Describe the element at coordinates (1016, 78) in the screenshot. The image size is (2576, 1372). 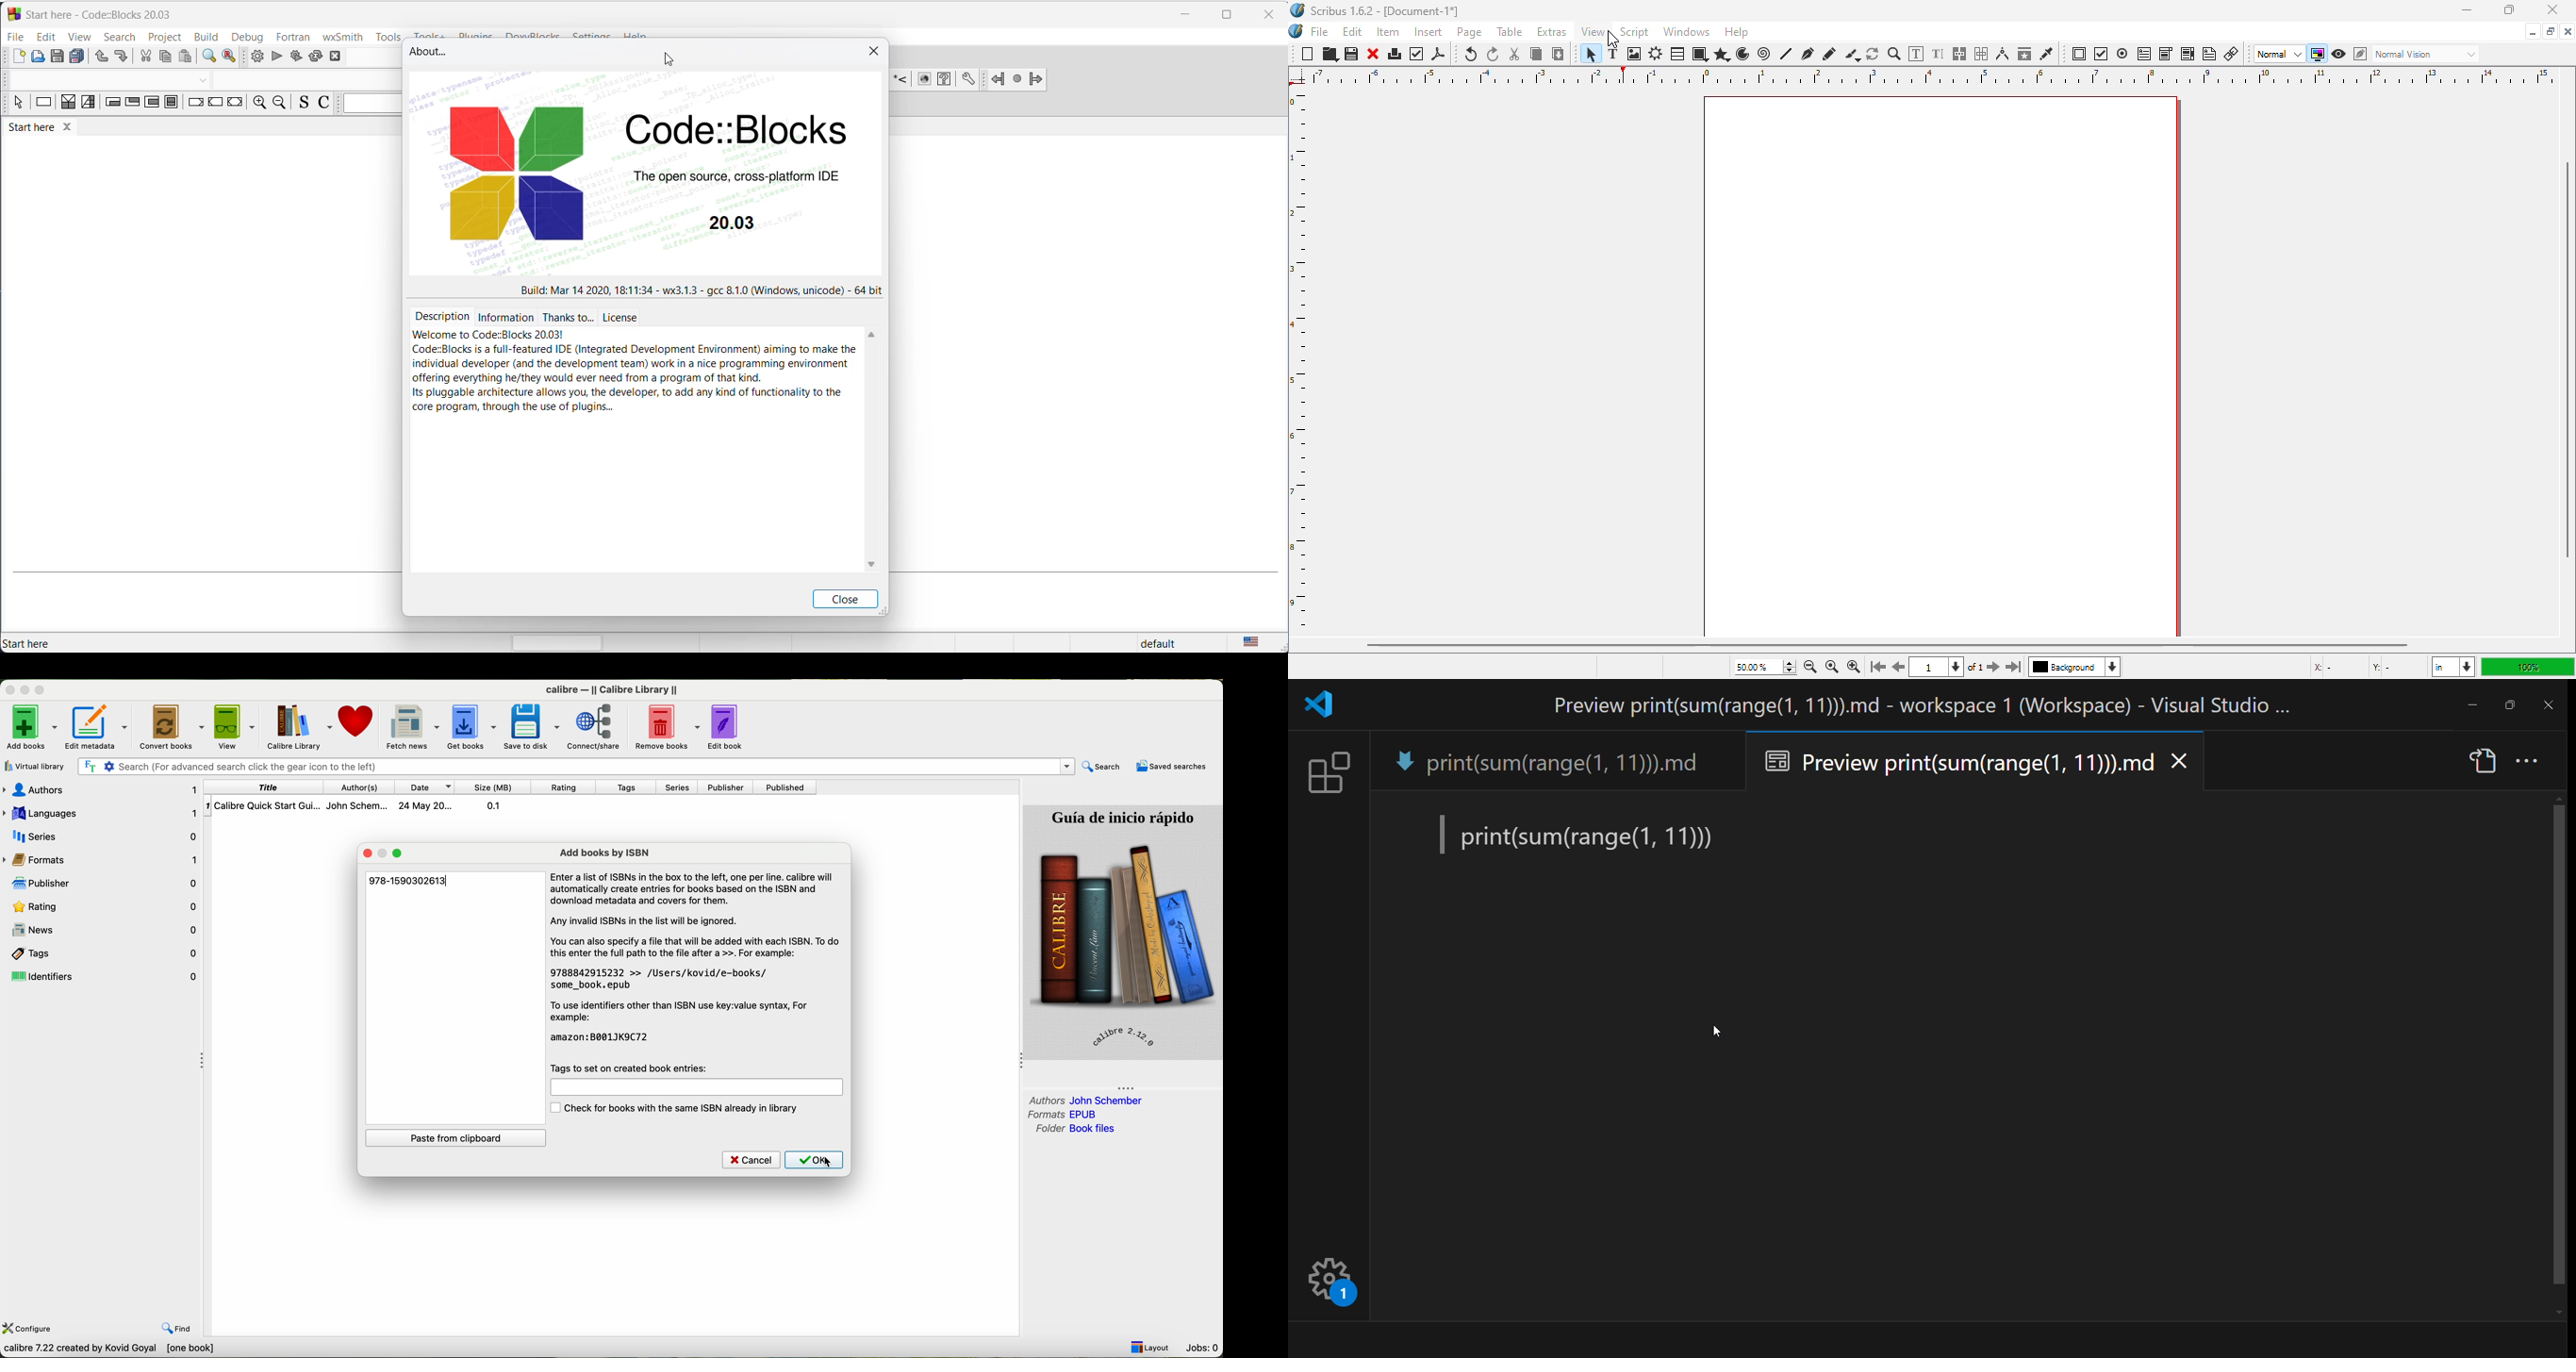
I see `last jump` at that location.